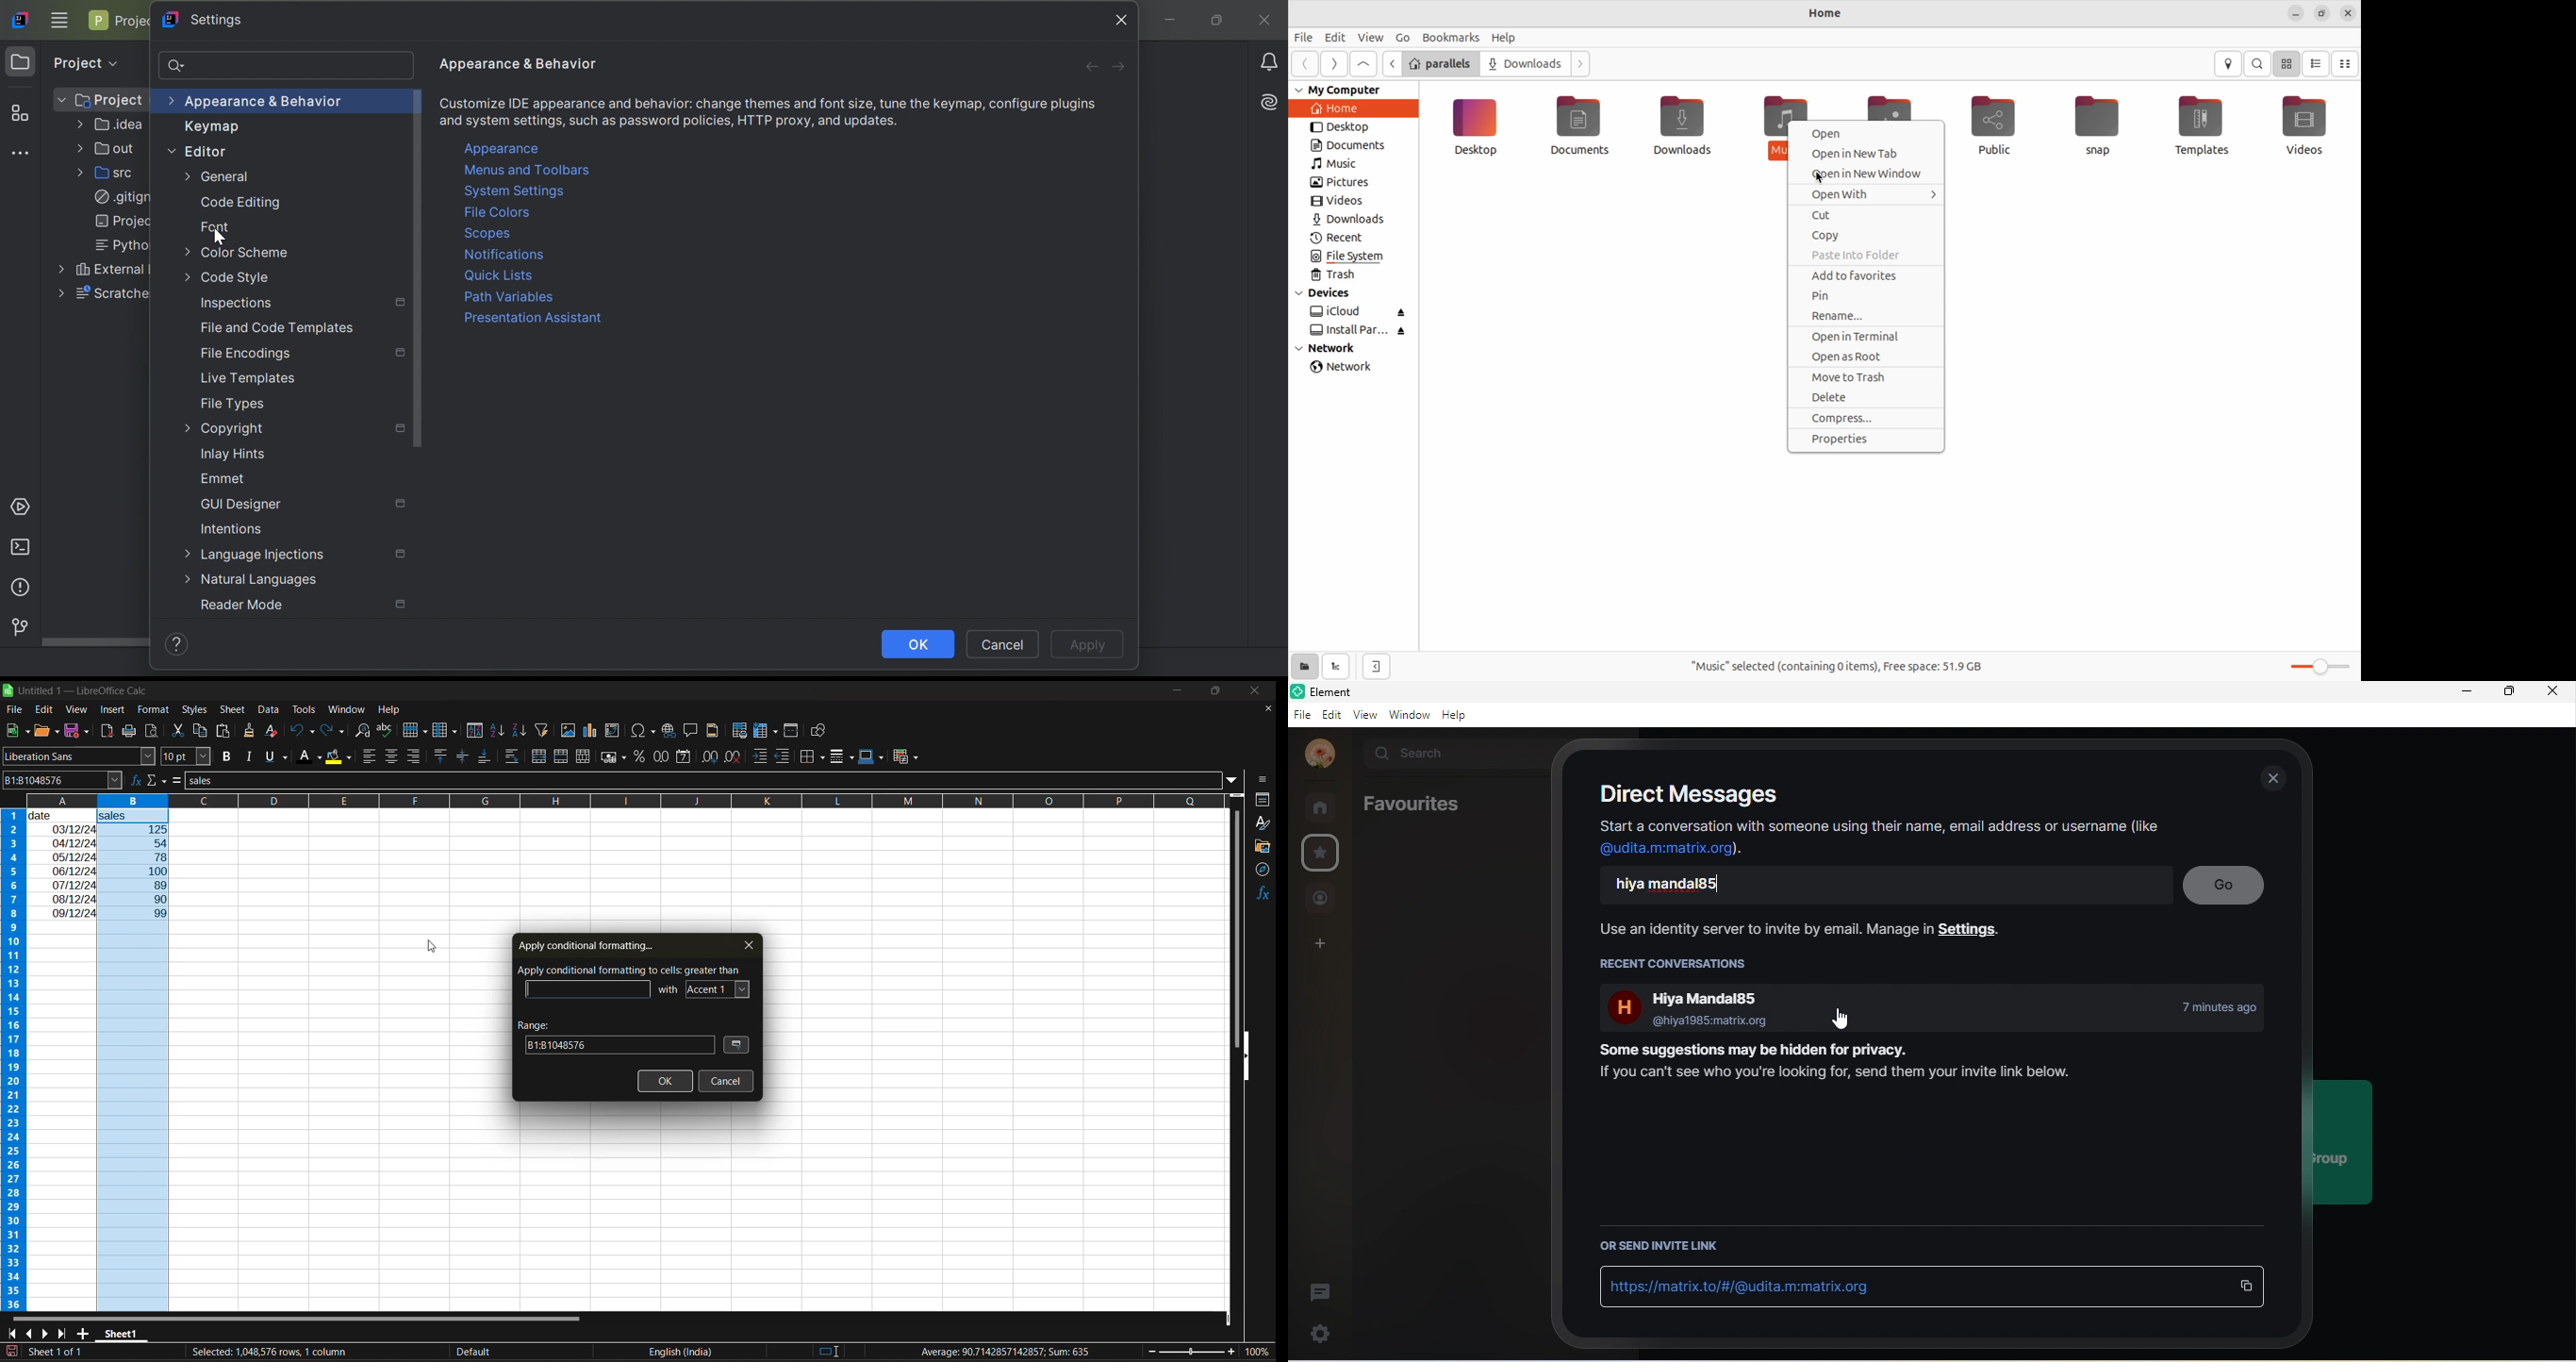 The width and height of the screenshot is (2576, 1372). Describe the element at coordinates (631, 969) in the screenshot. I see `text` at that location.